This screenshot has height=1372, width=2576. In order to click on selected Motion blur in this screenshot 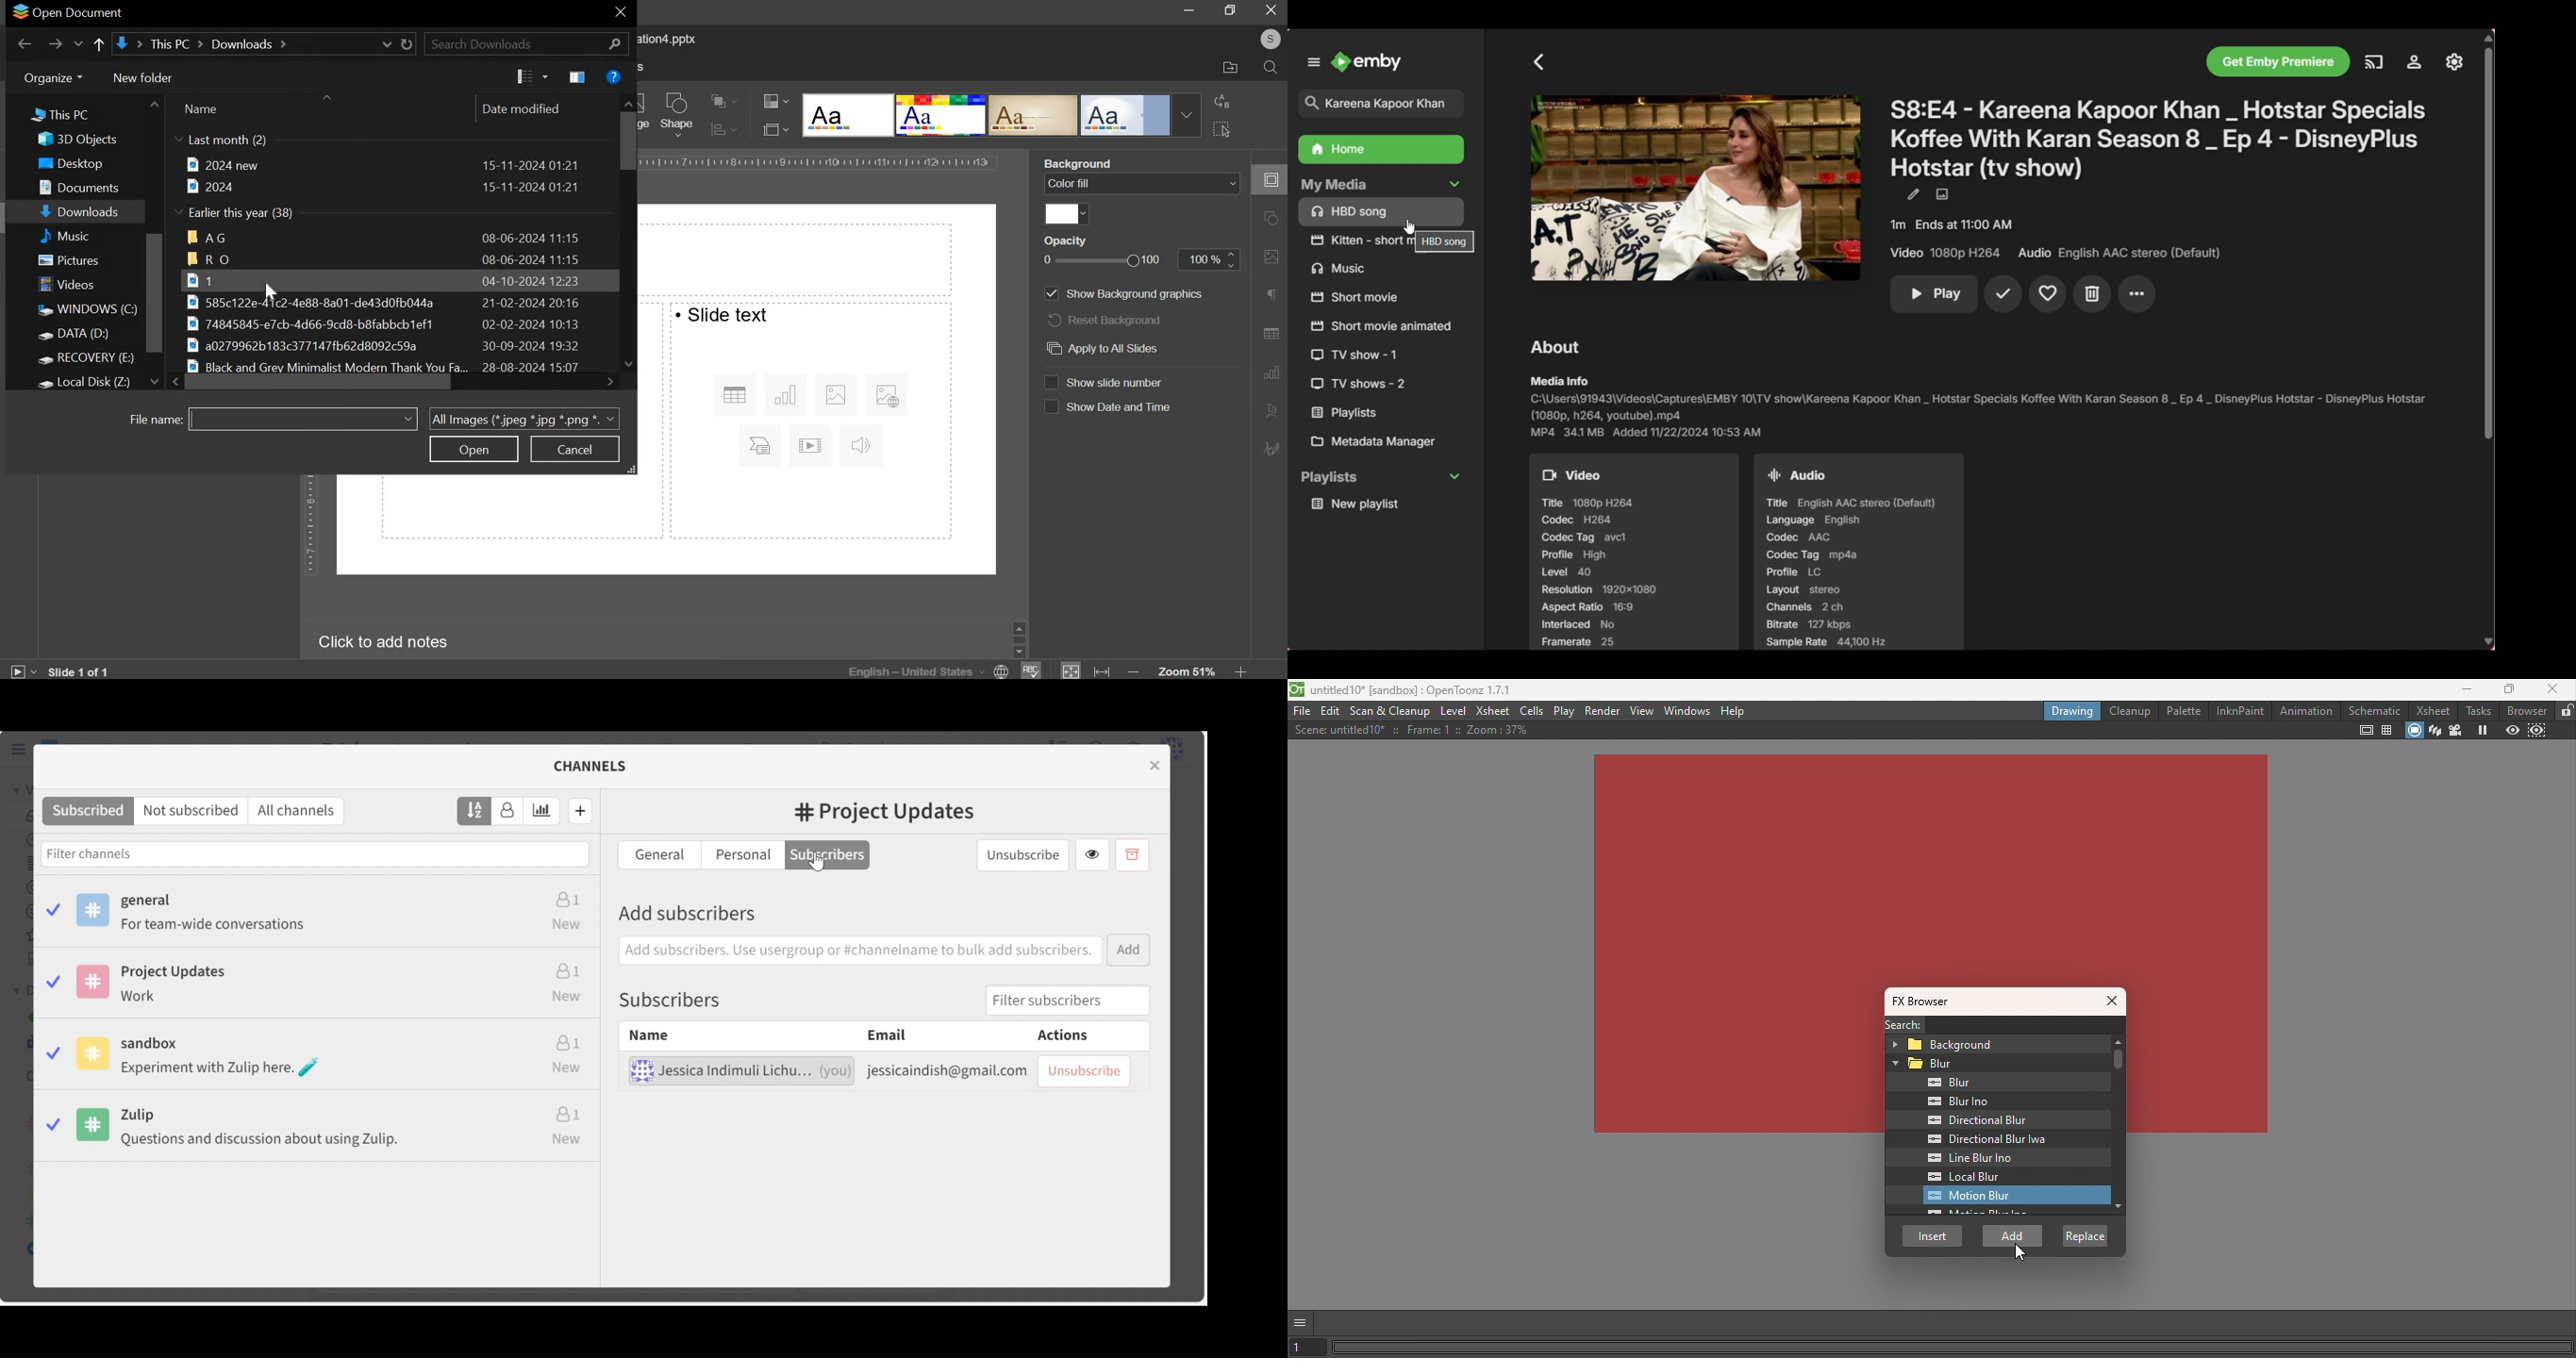, I will do `click(2010, 1196)`.